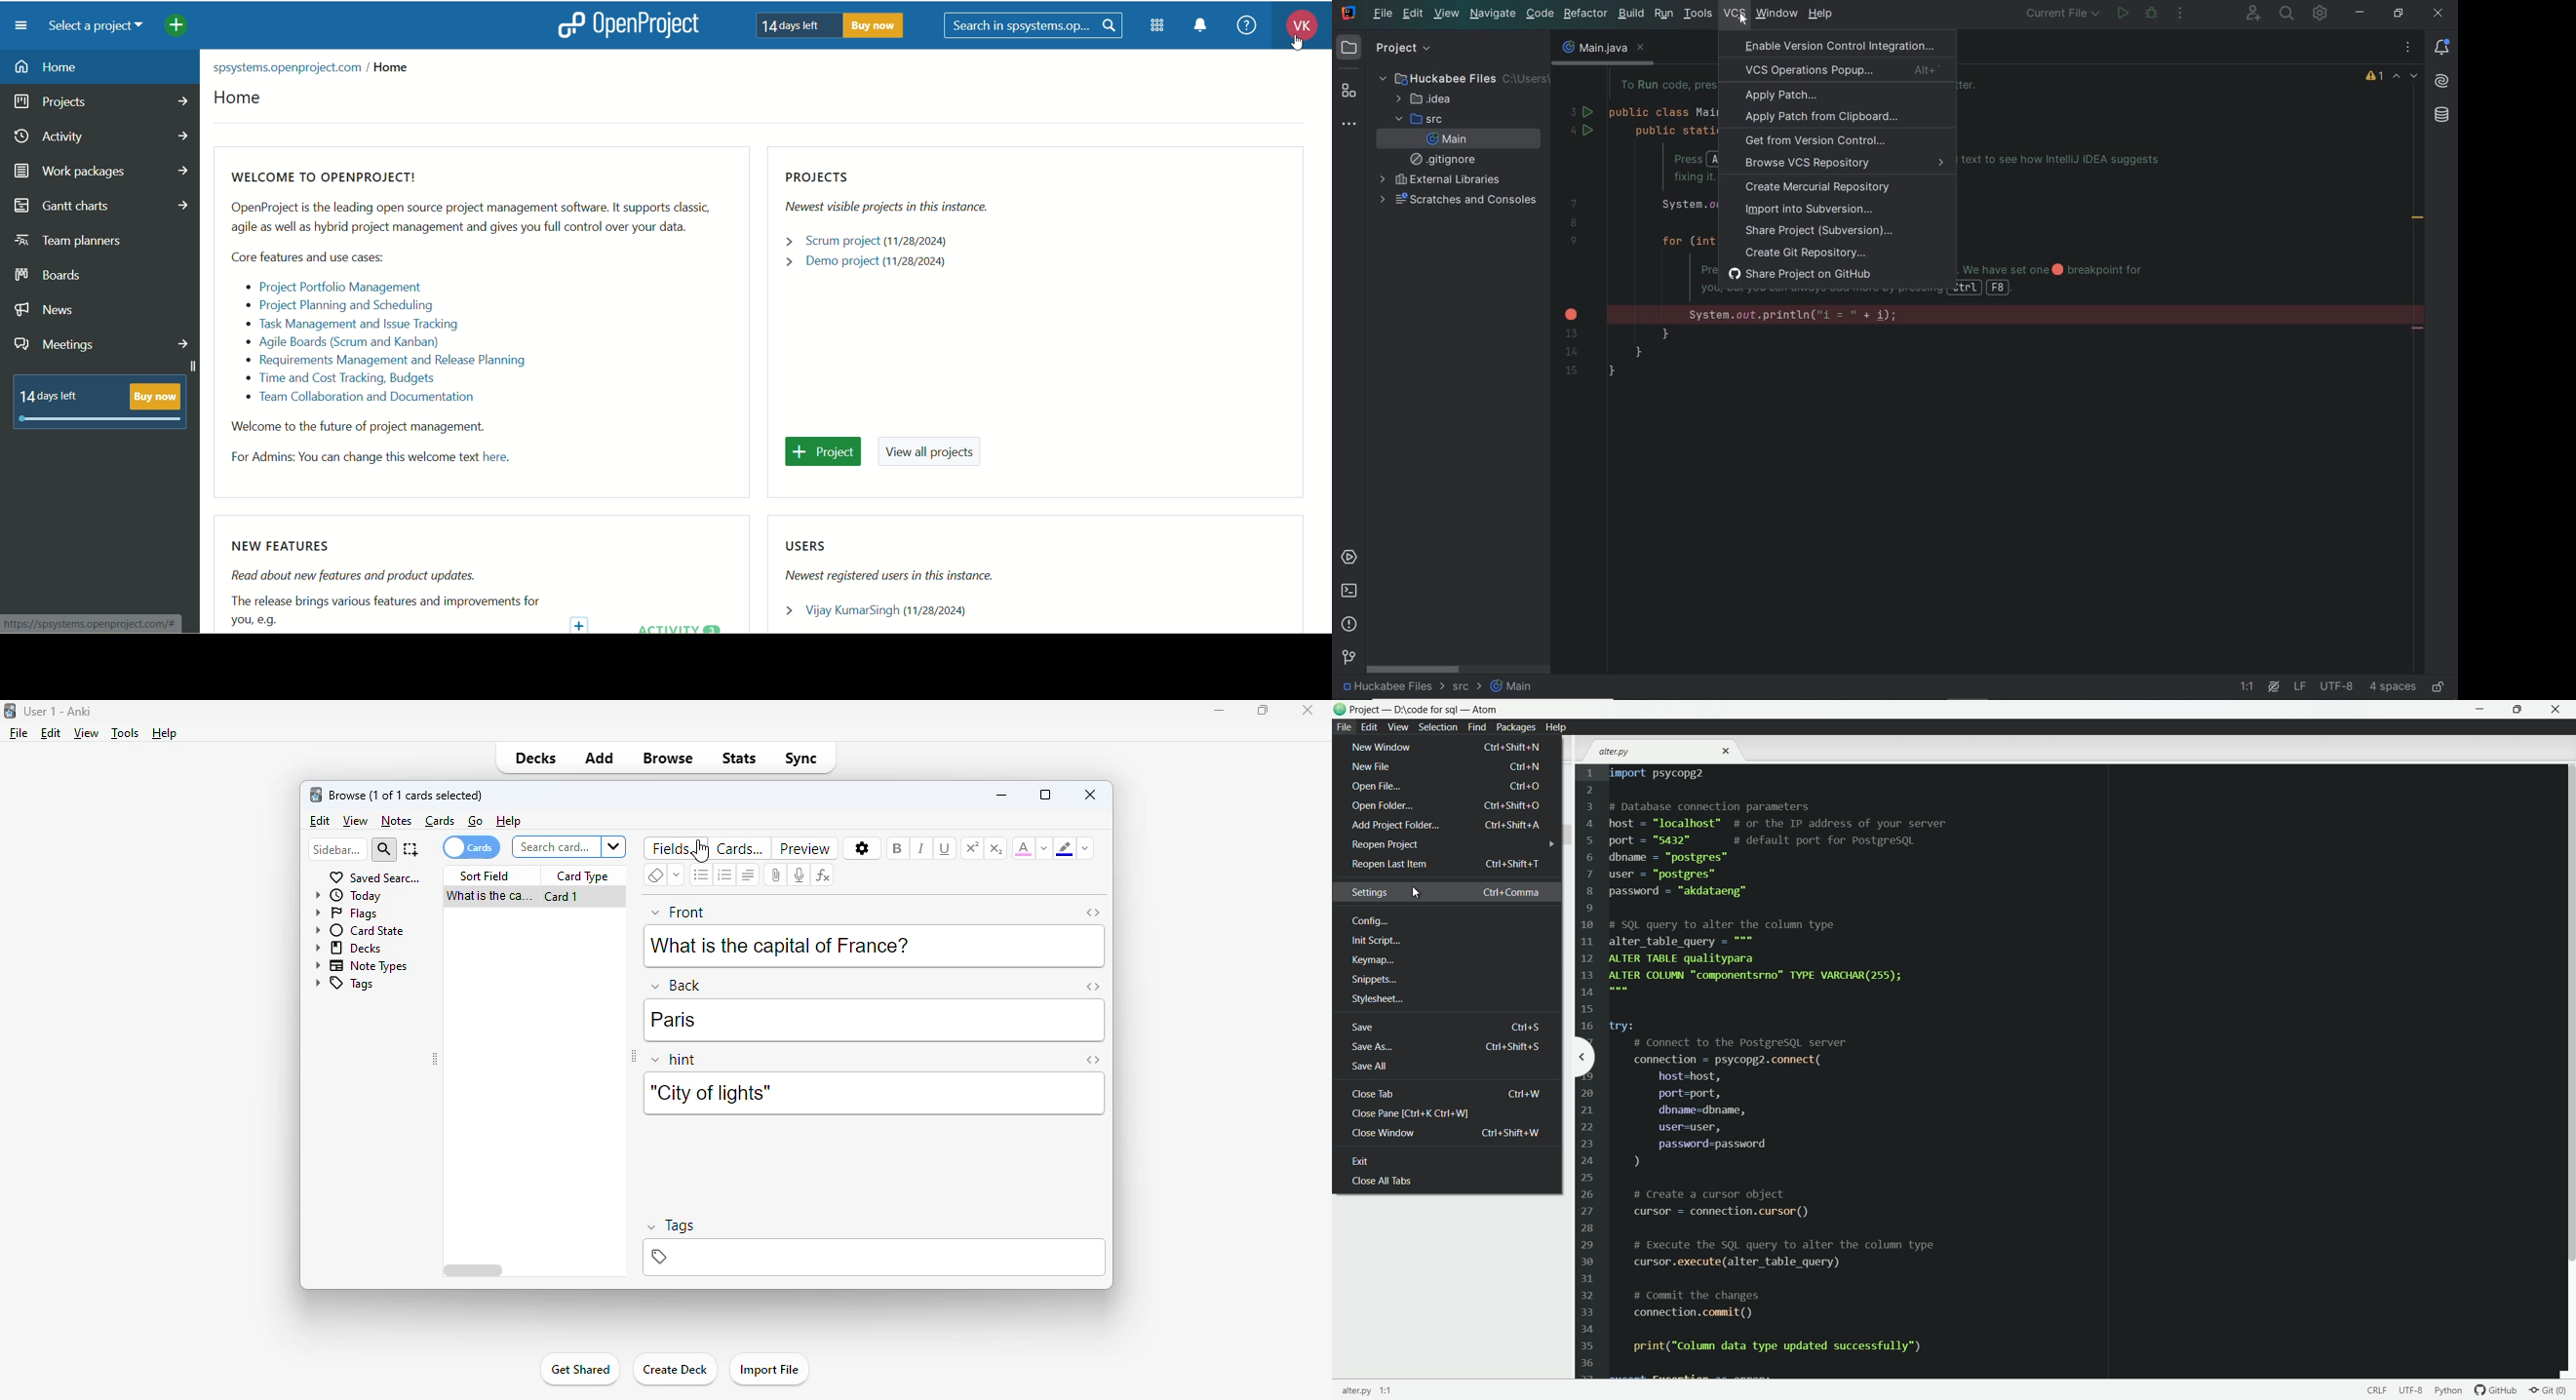  What do you see at coordinates (407, 795) in the screenshot?
I see `browse (1 of 1 cards selected)` at bounding box center [407, 795].